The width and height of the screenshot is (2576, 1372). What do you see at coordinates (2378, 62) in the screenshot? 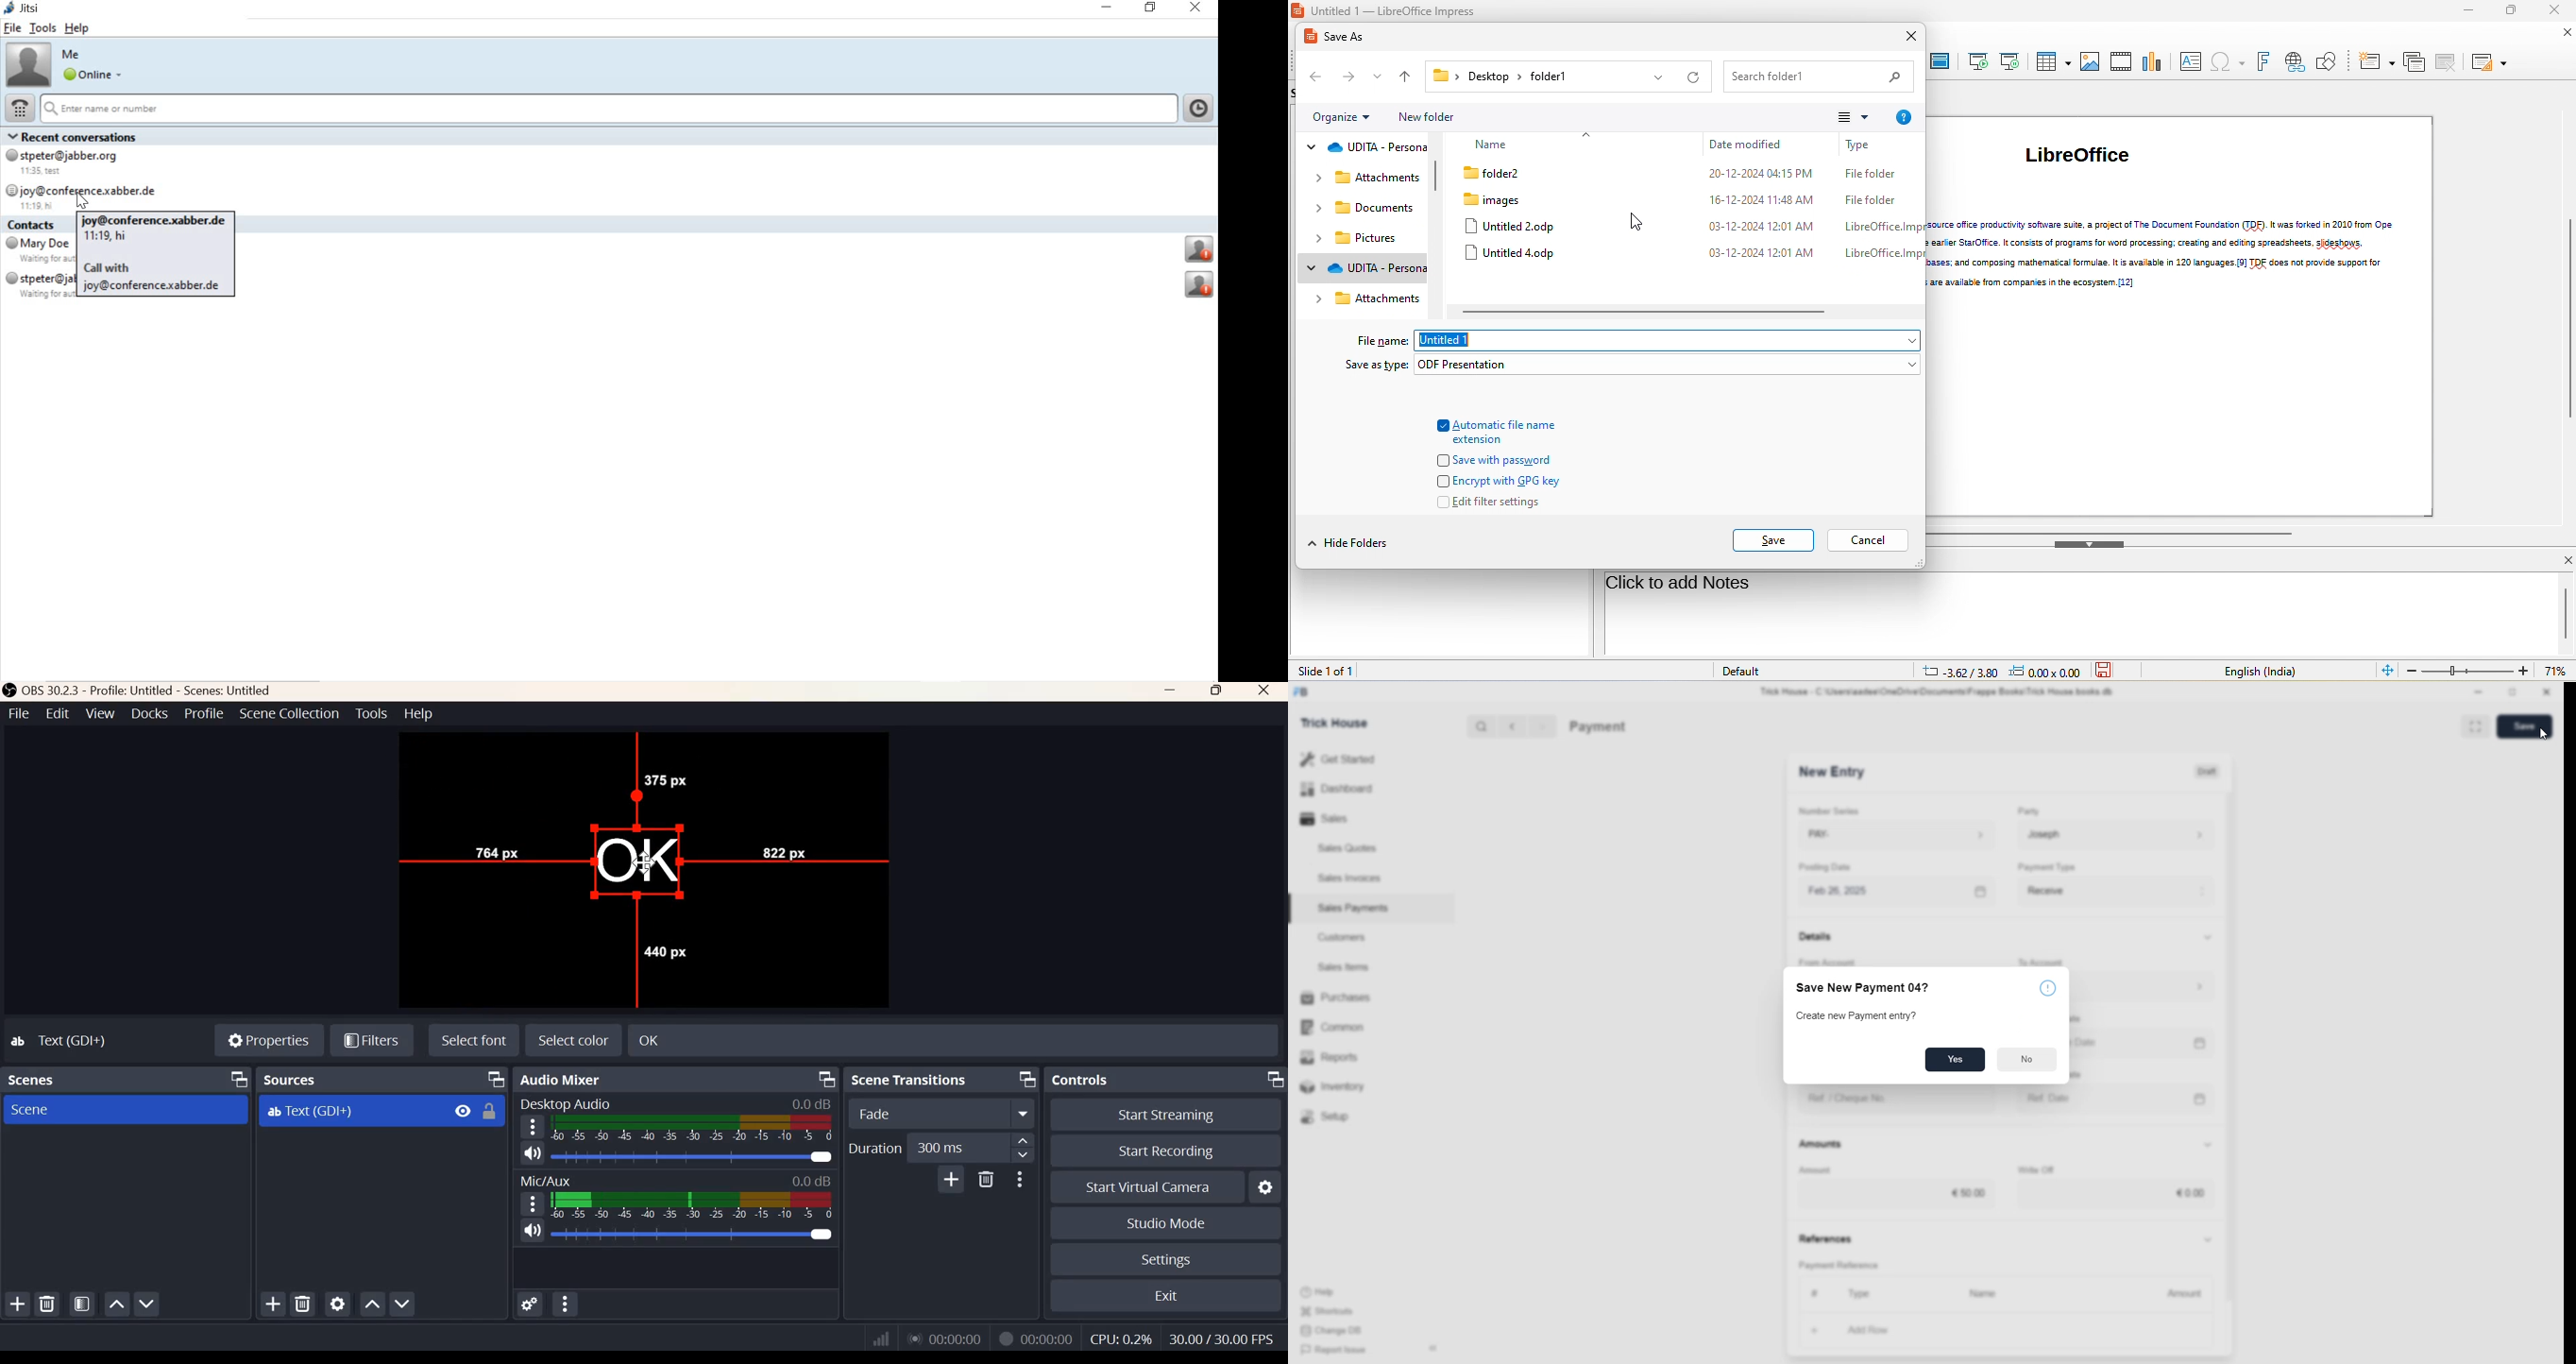
I see `new slide` at bounding box center [2378, 62].